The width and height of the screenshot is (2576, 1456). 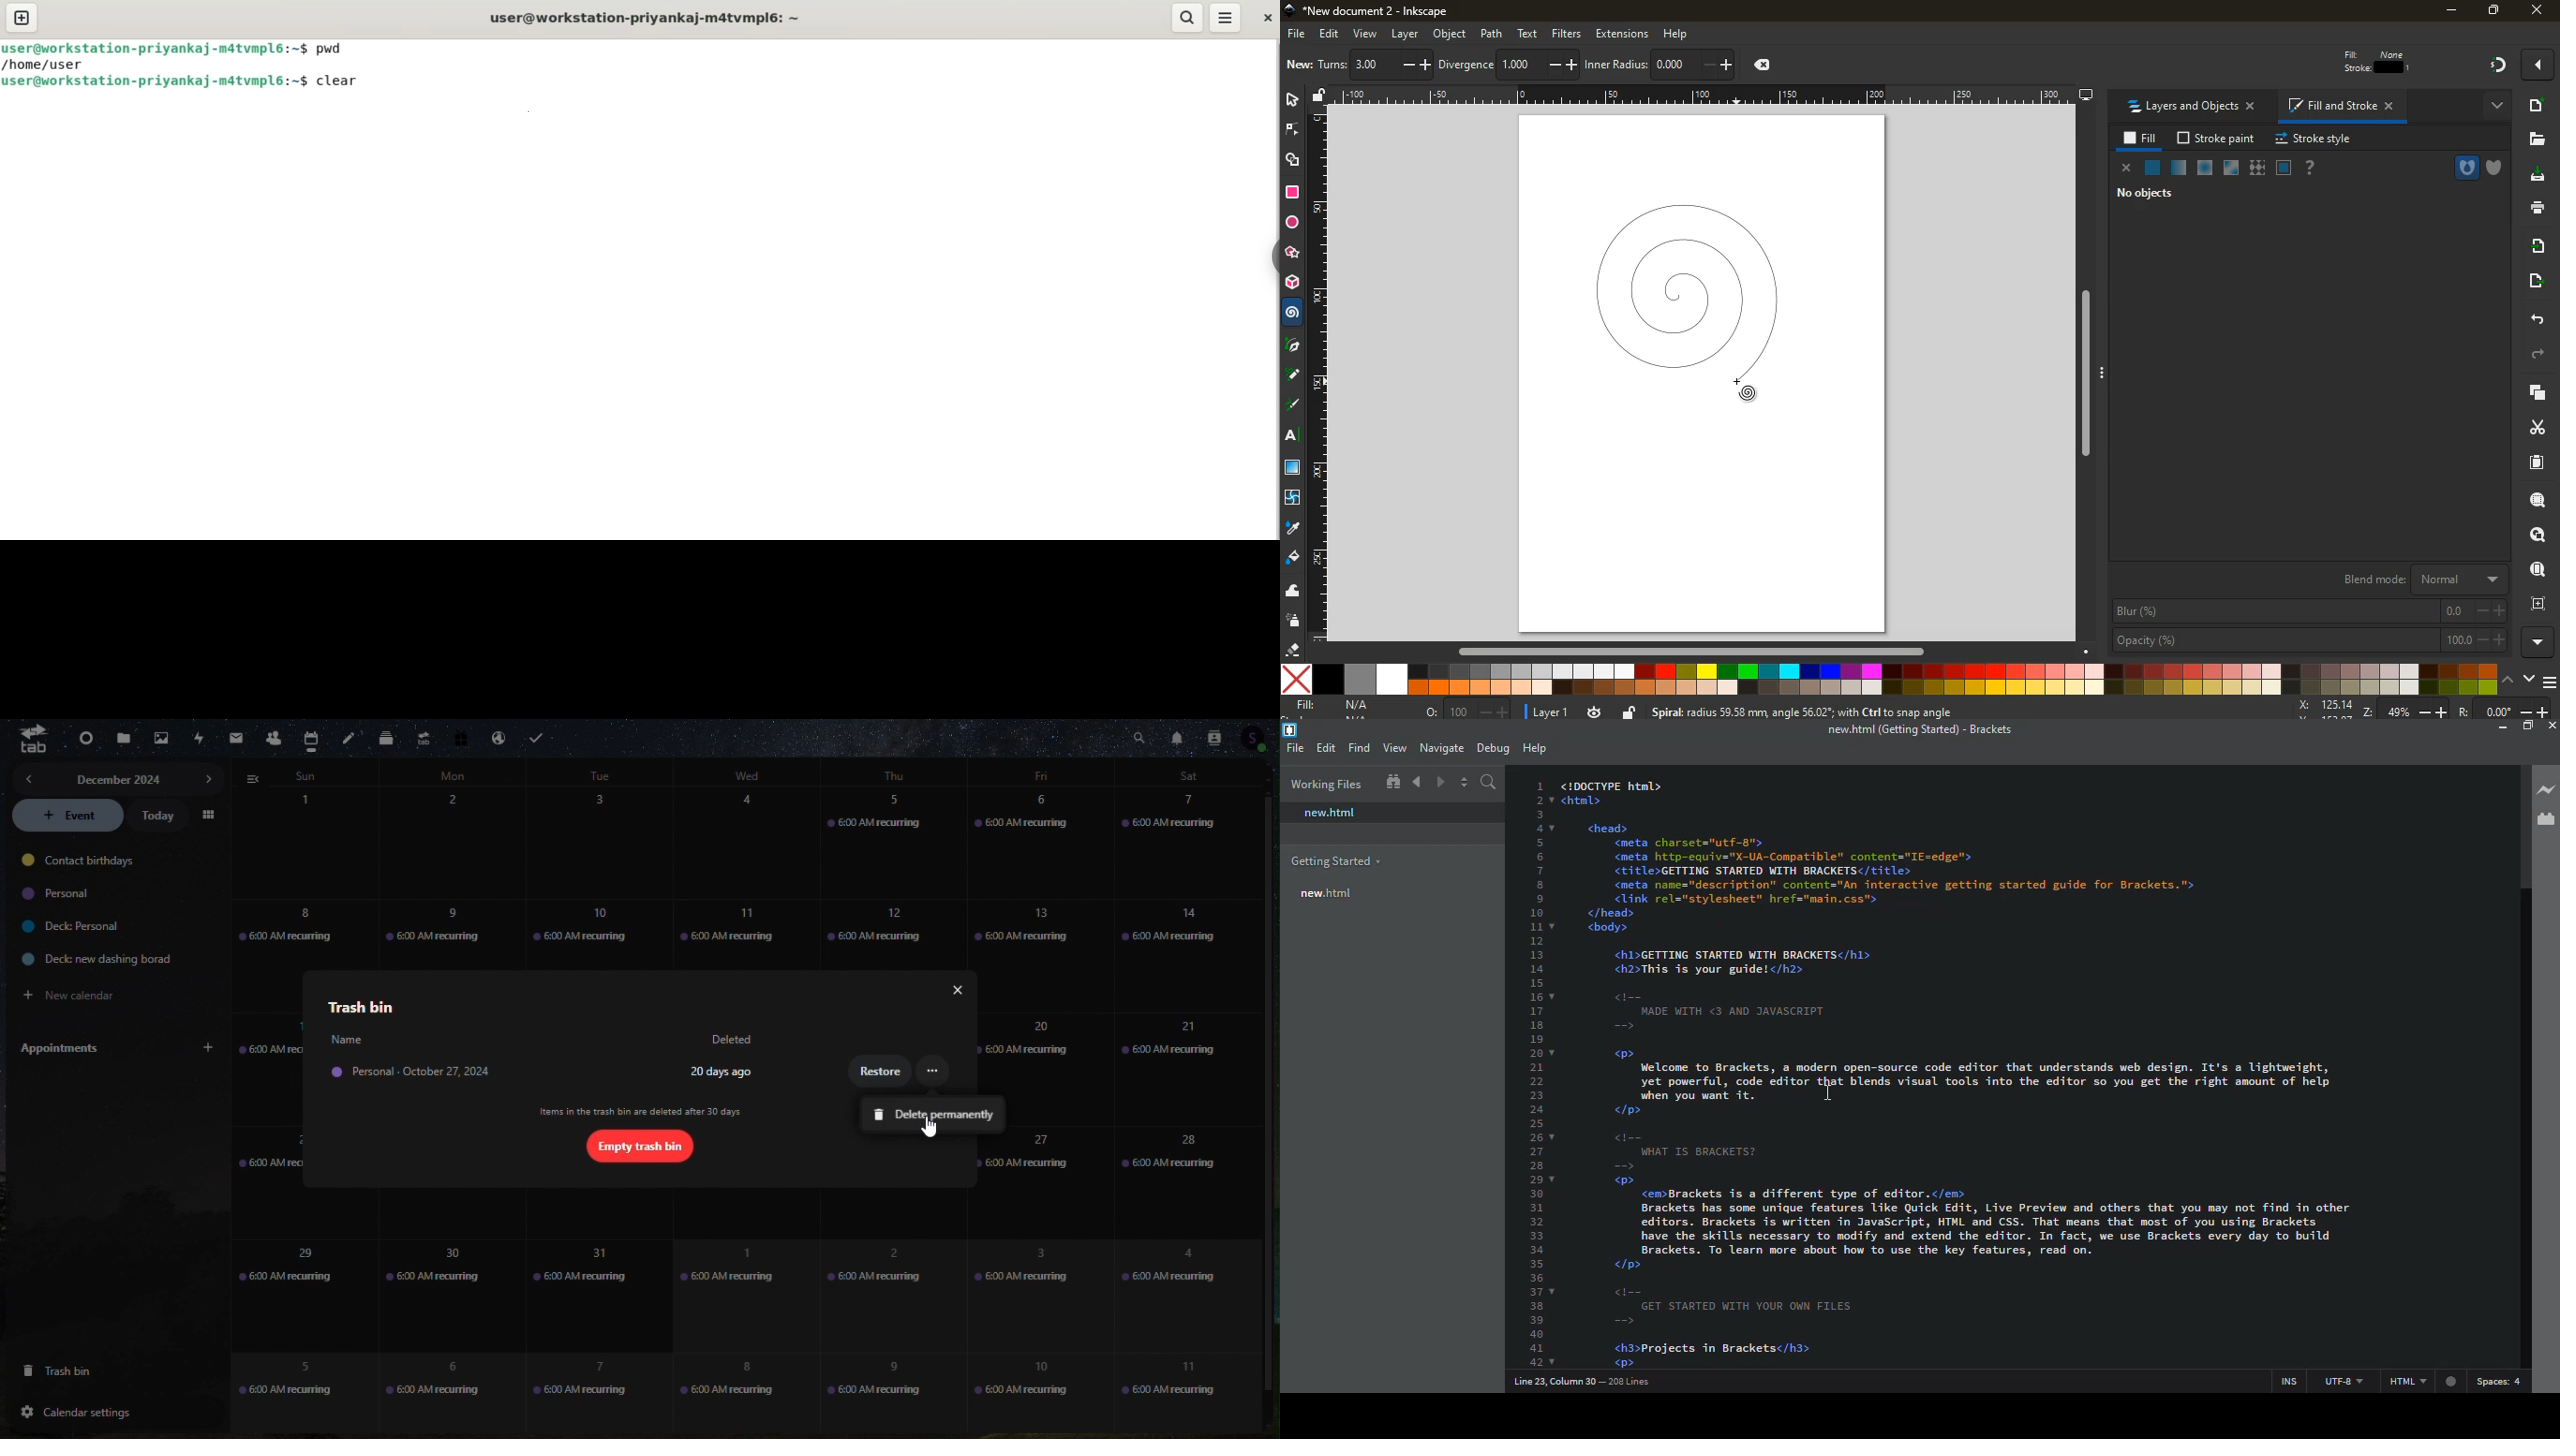 I want to click on new, so click(x=1328, y=812).